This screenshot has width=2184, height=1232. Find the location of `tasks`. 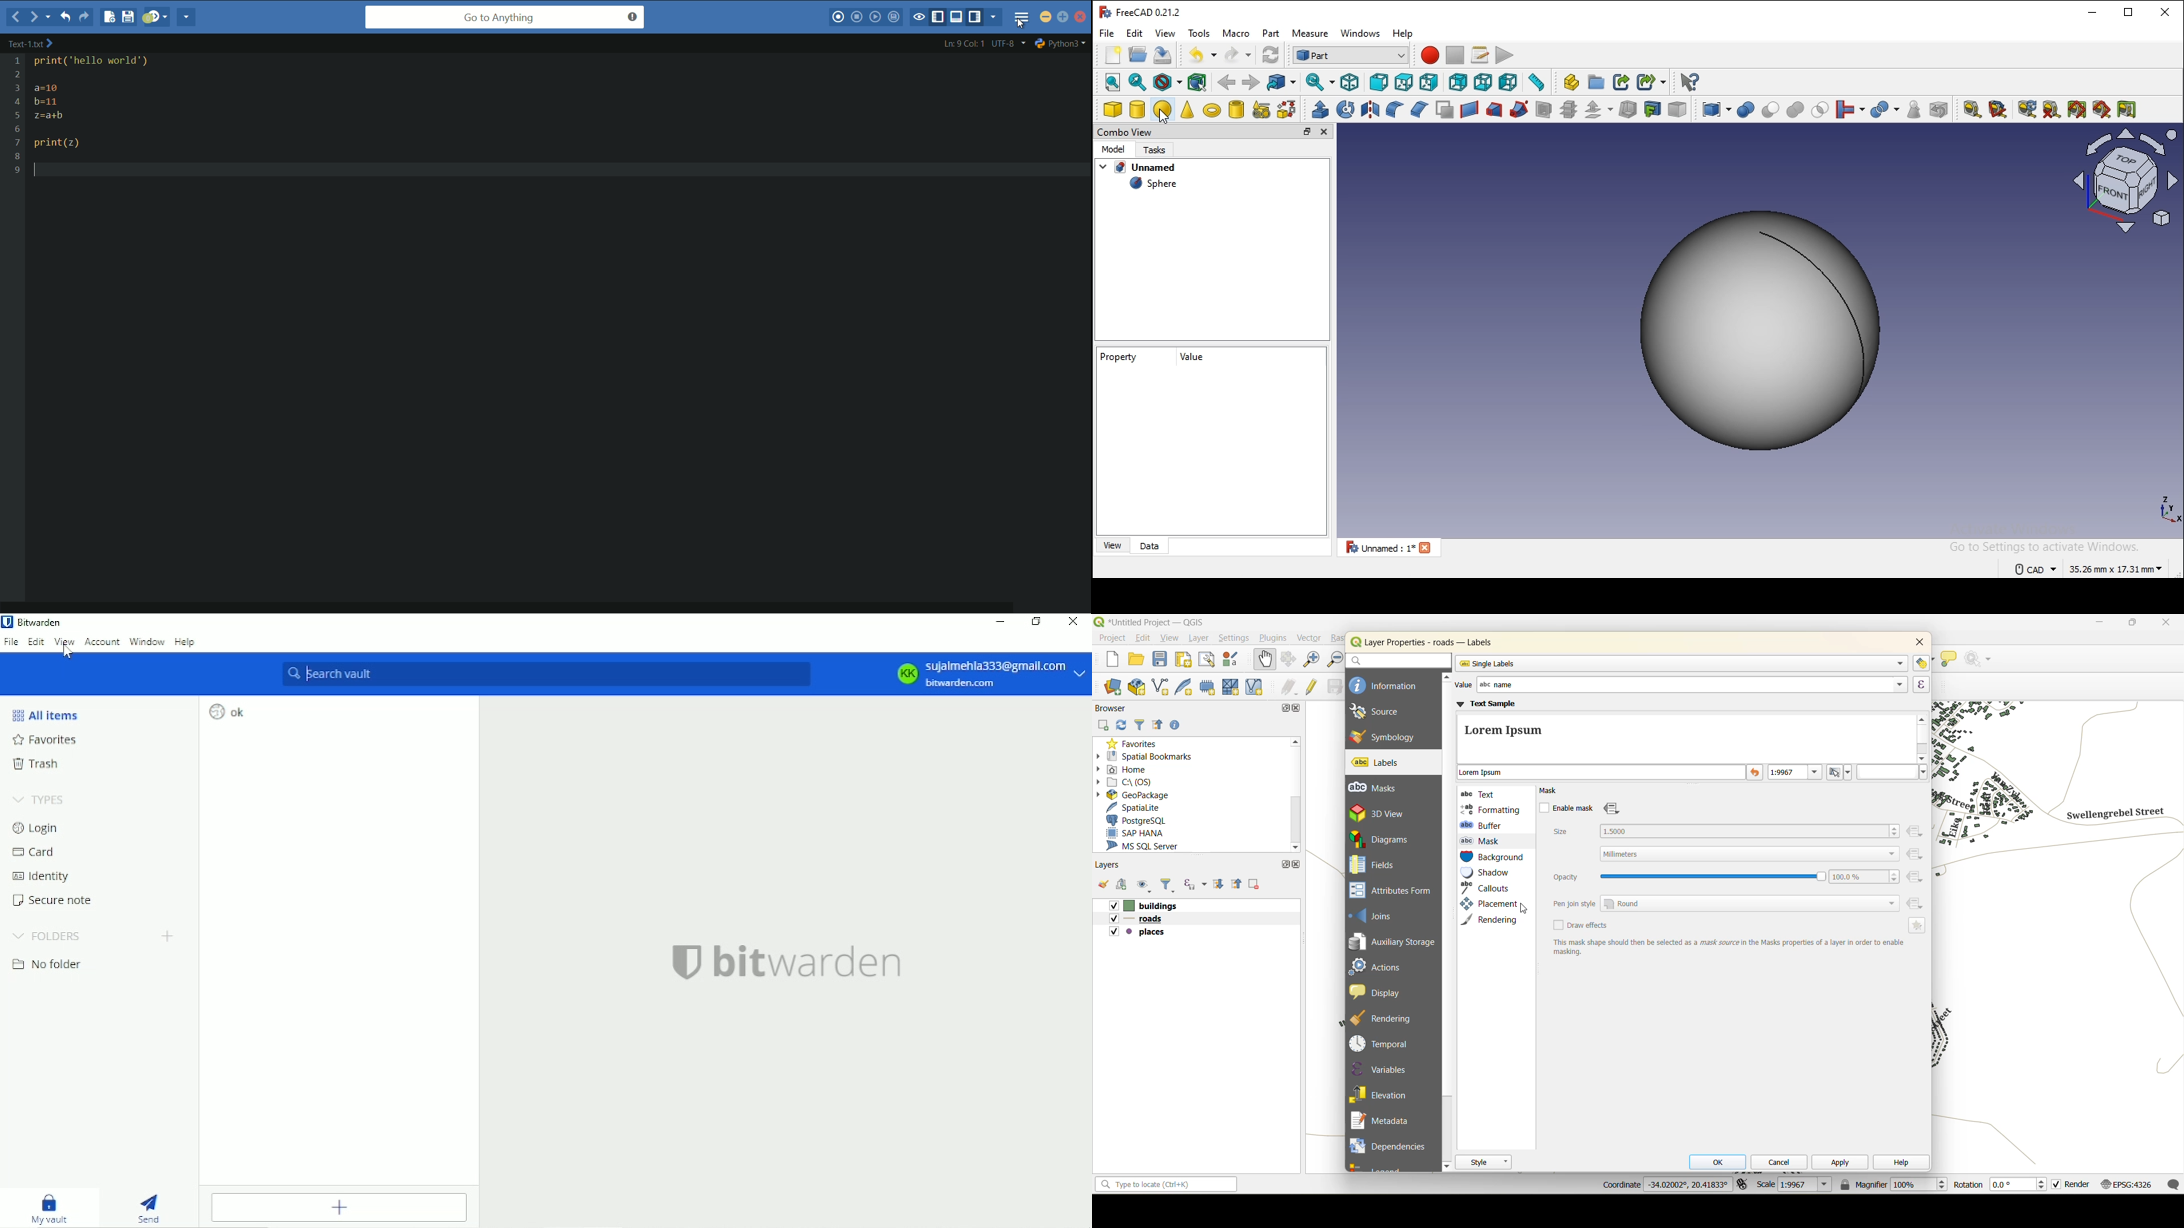

tasks is located at coordinates (1158, 152).